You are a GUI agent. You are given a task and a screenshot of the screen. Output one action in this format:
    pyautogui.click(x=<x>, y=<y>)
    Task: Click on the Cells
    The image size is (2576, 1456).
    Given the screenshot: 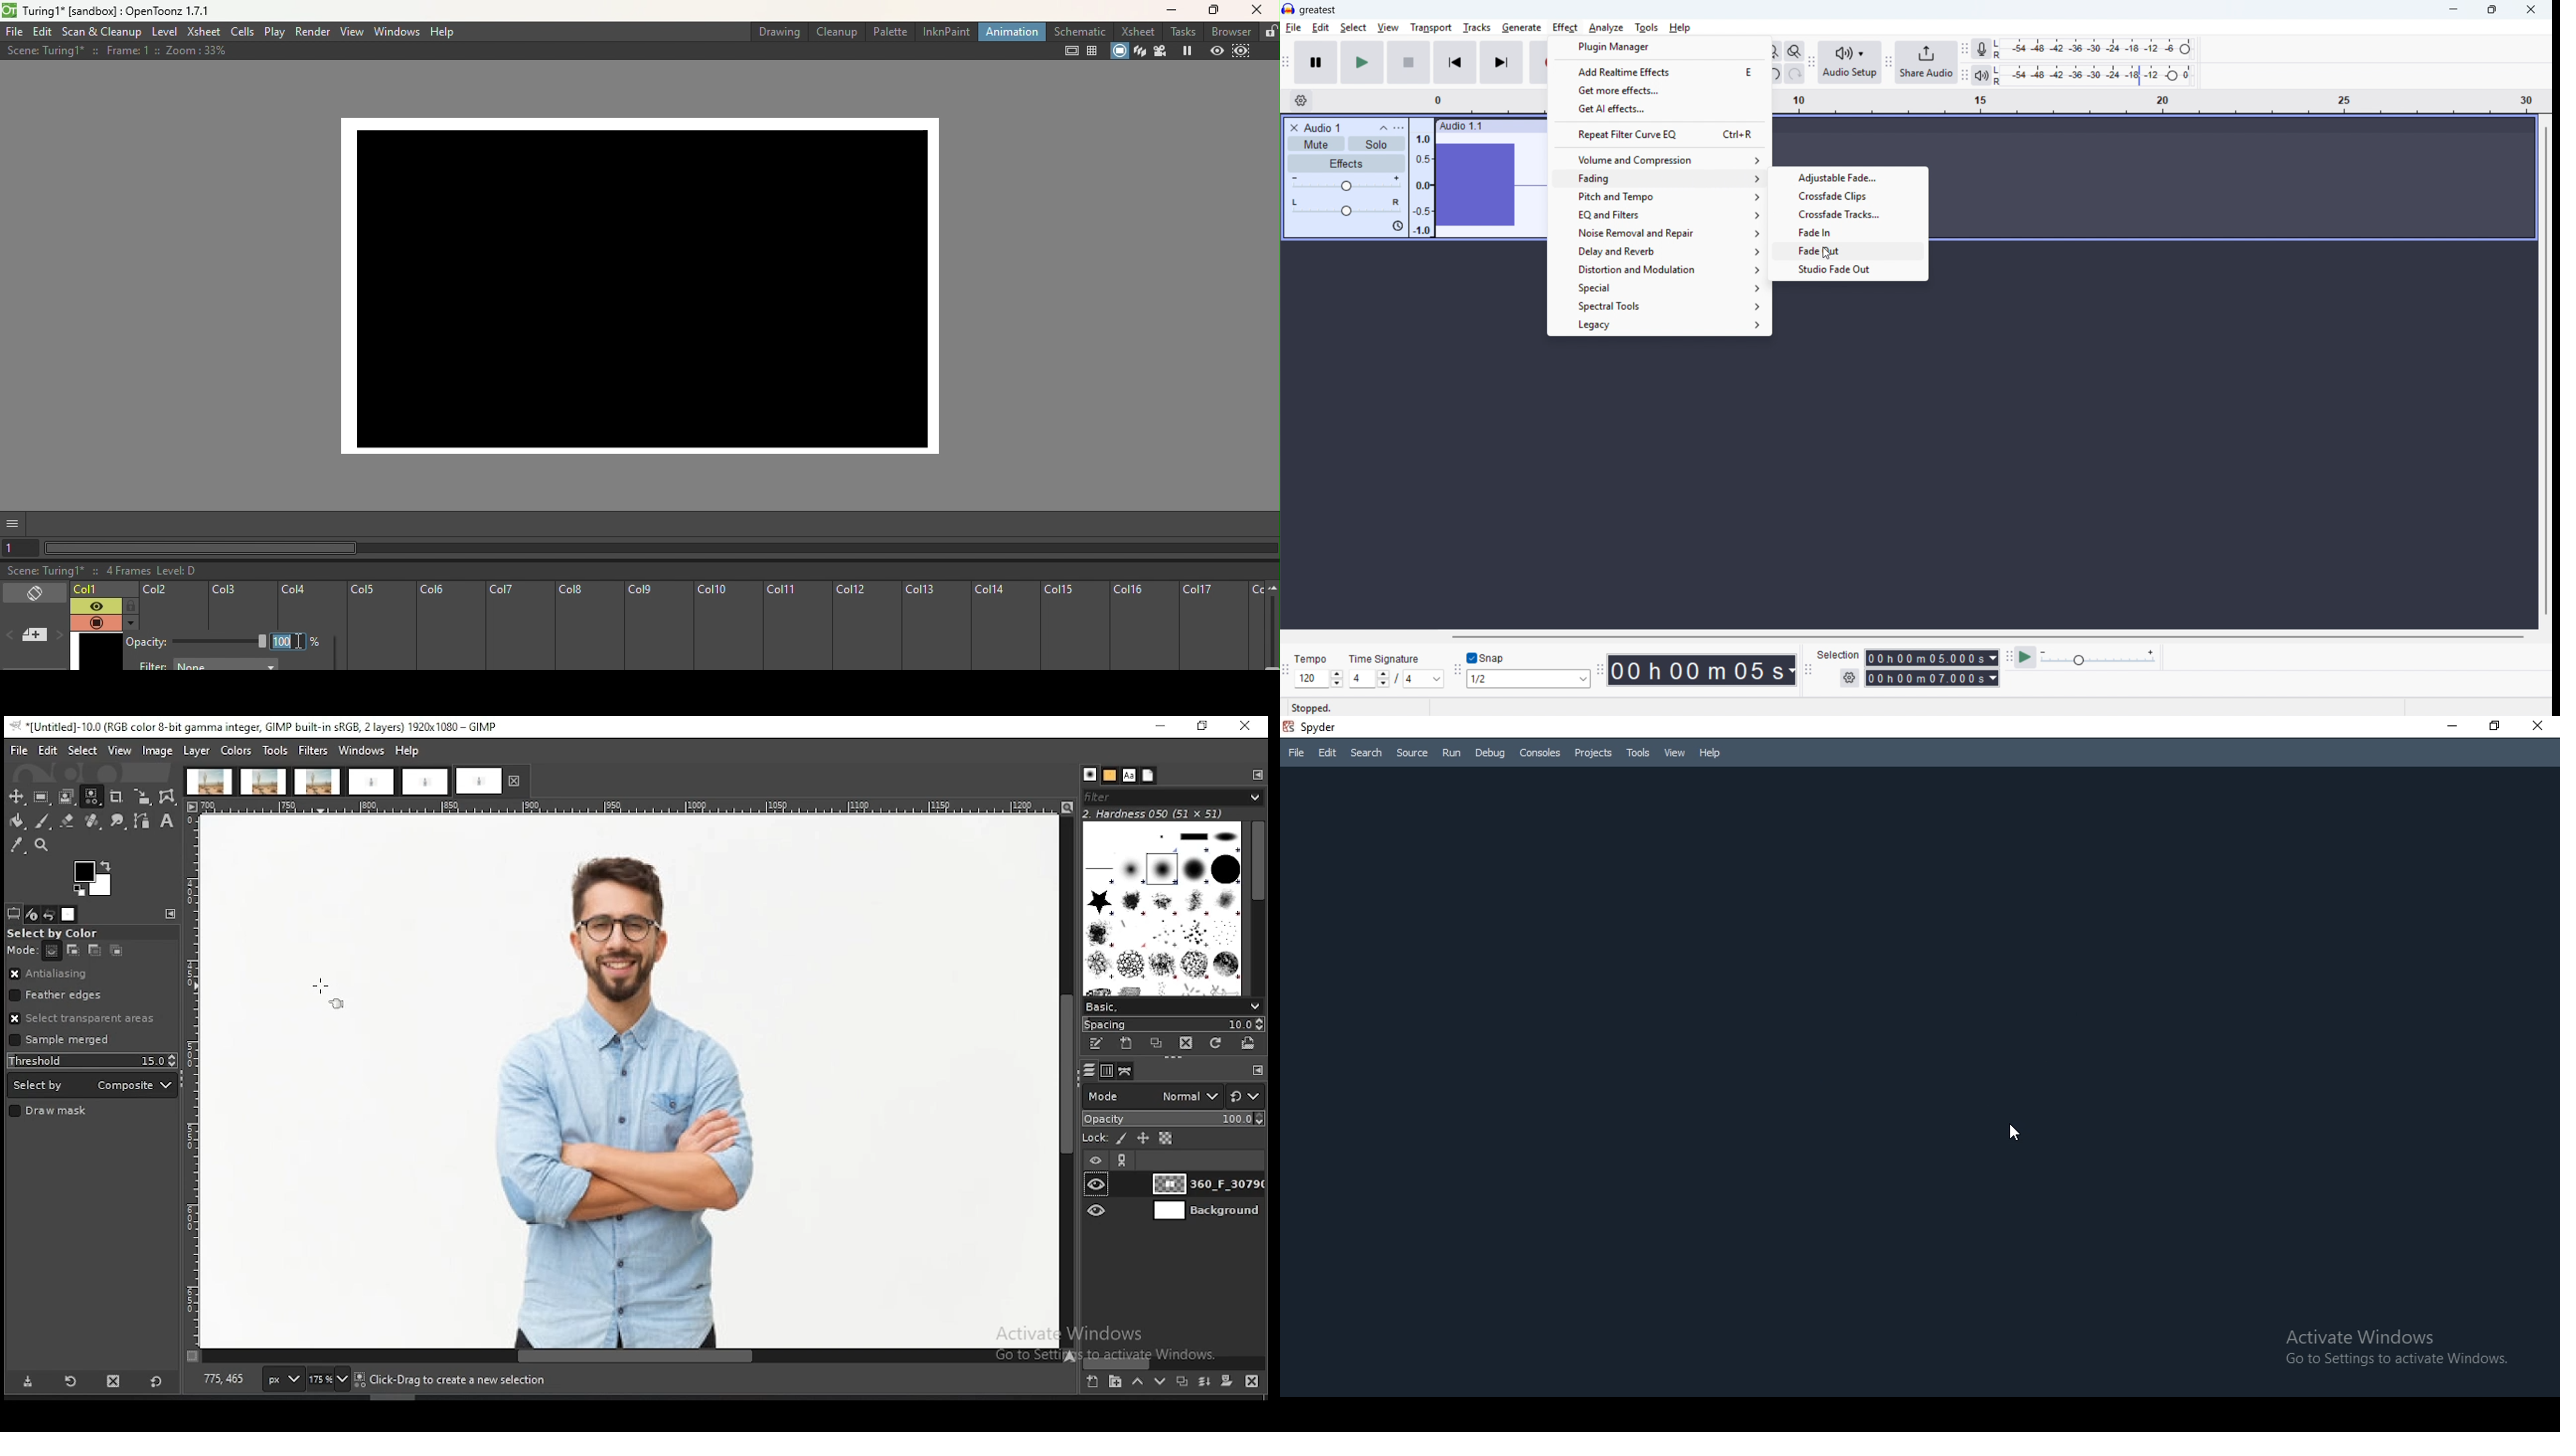 What is the action you would take?
    pyautogui.click(x=240, y=32)
    